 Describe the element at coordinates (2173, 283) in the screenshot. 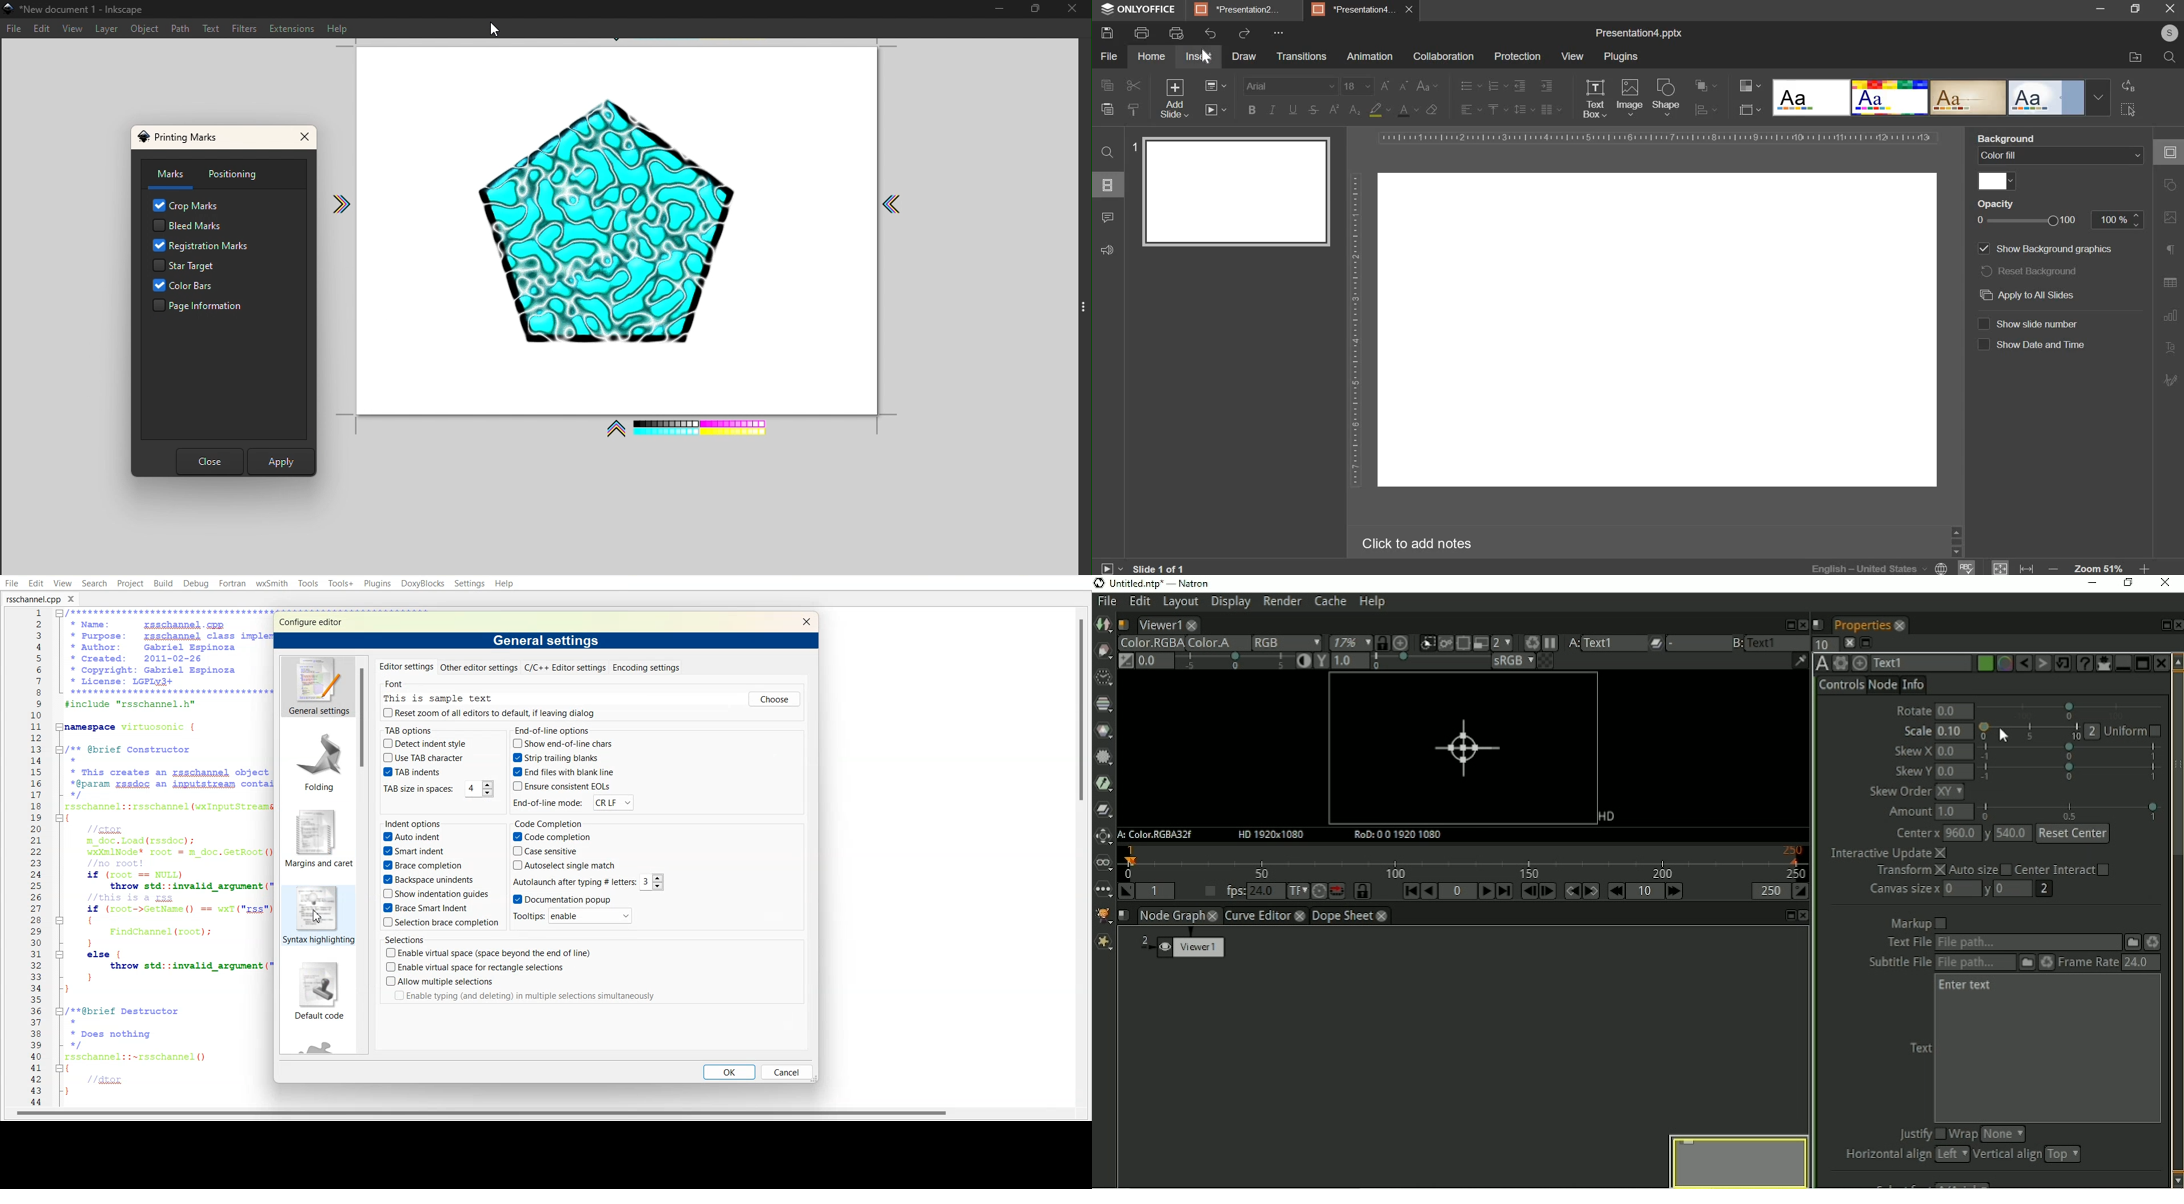

I see `table settings` at that location.